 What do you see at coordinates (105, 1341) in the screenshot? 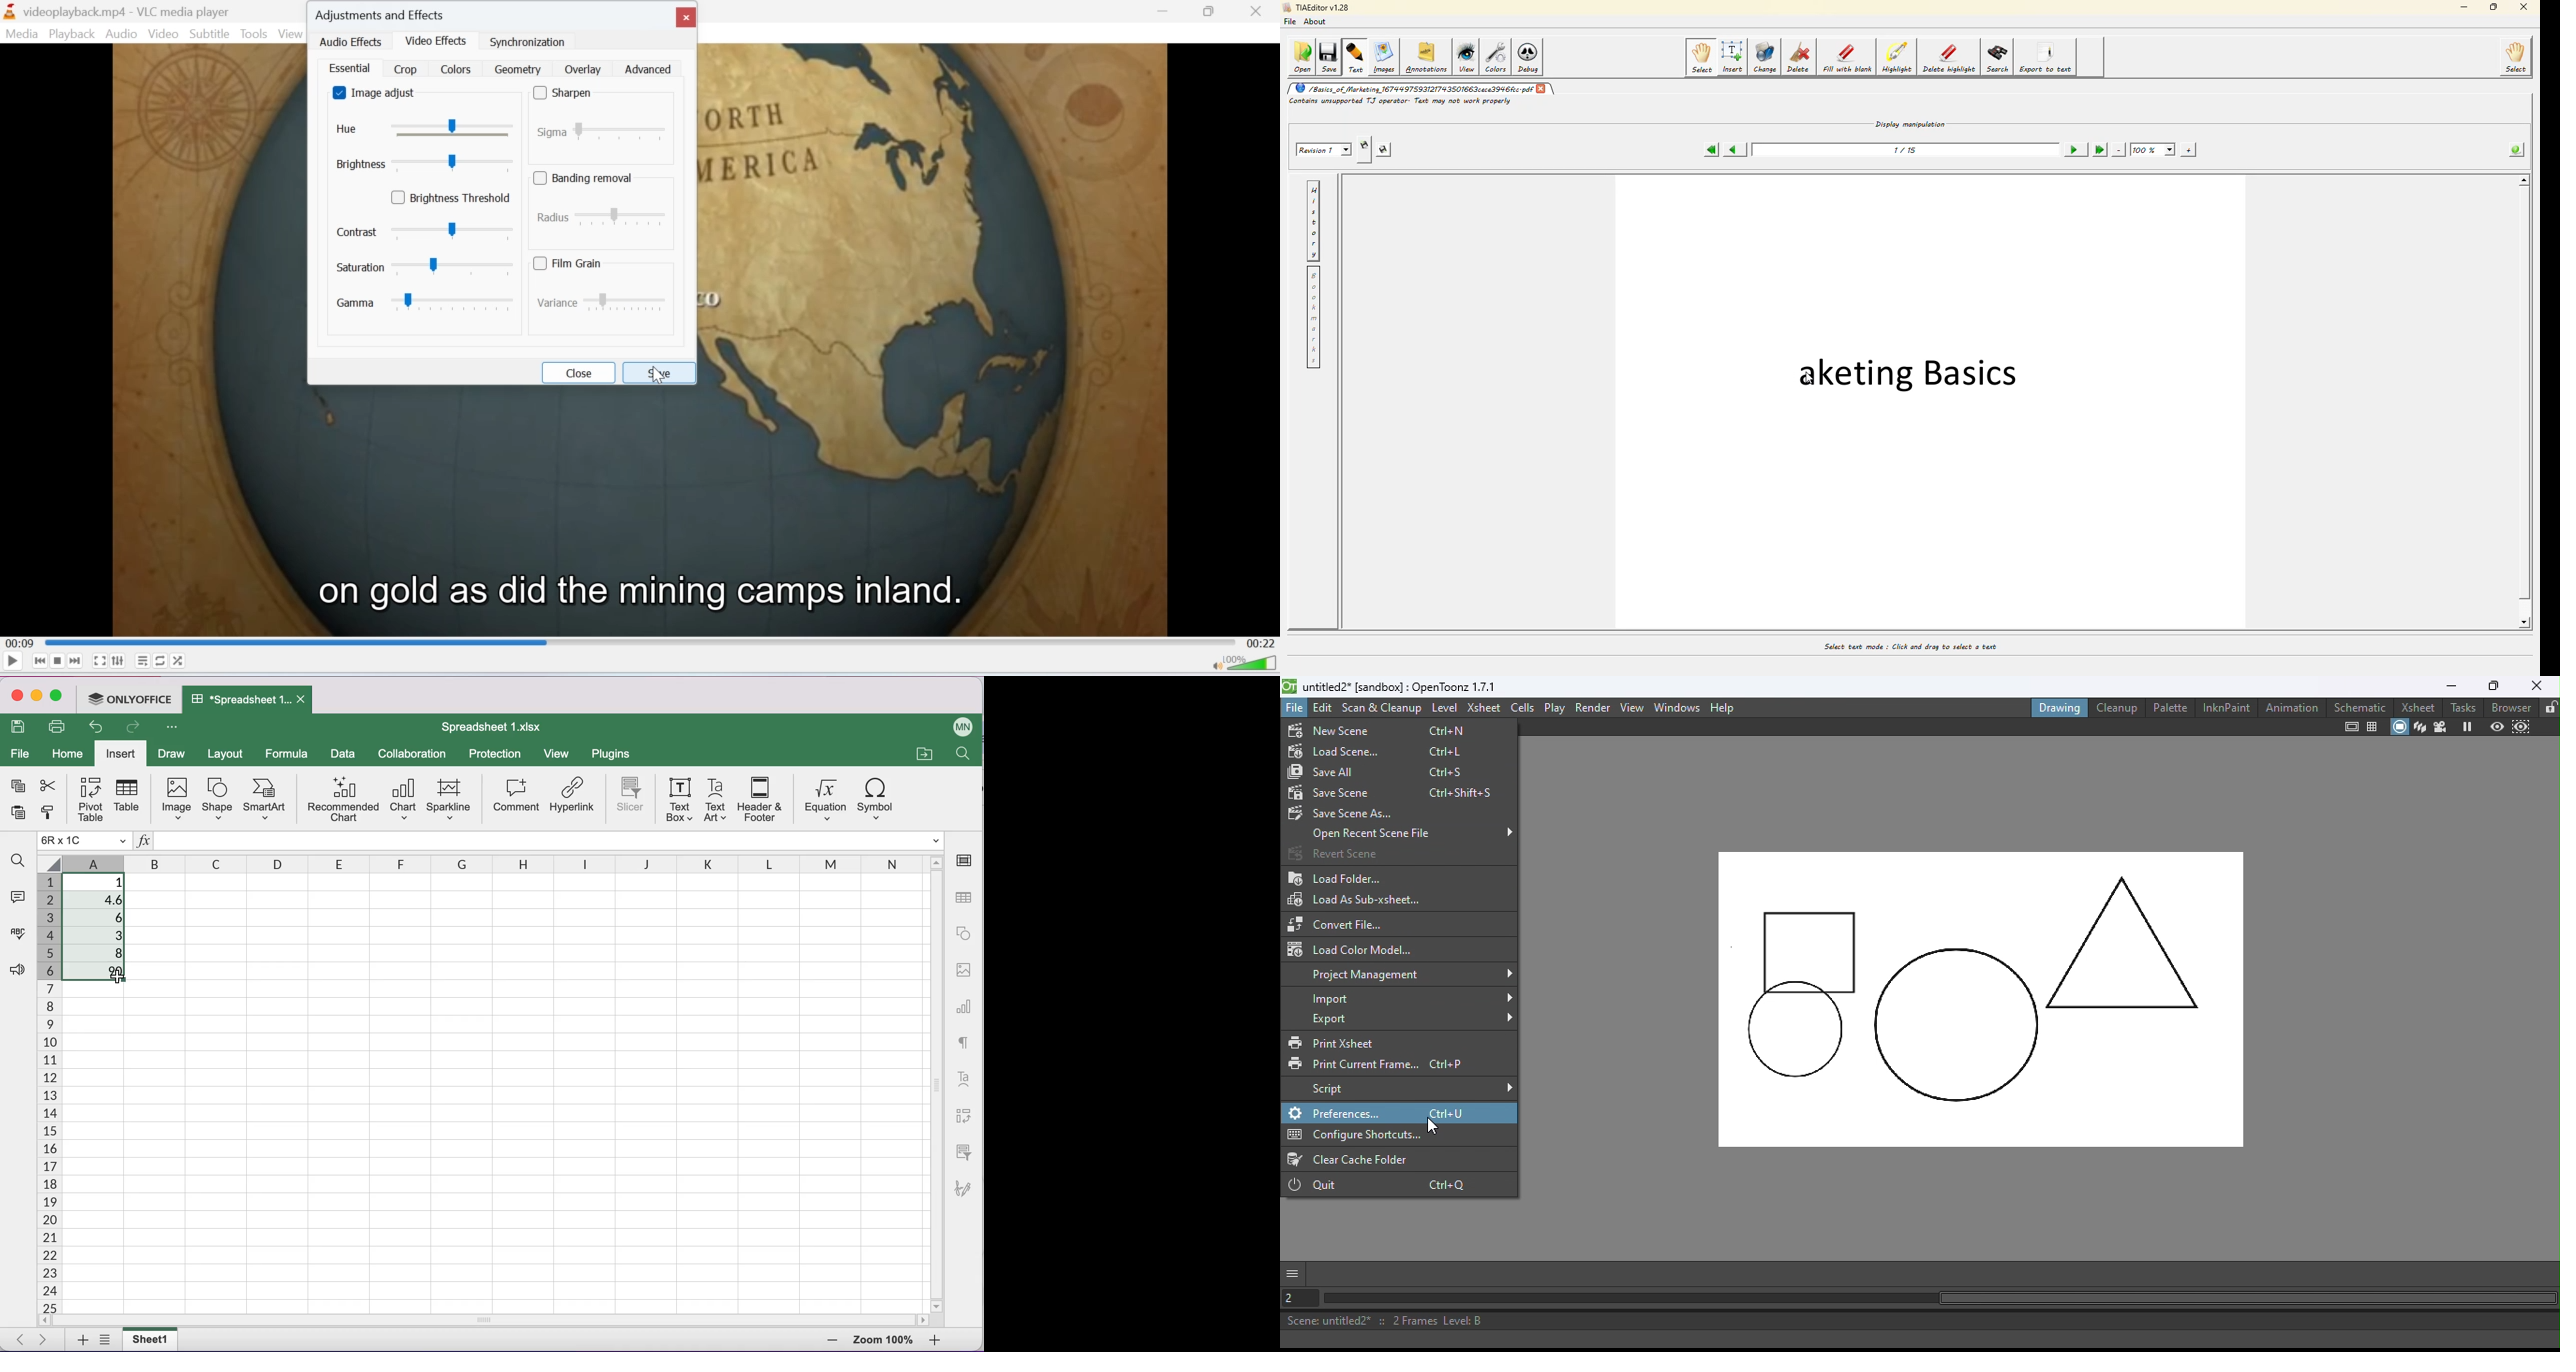
I see `list of sheets` at bounding box center [105, 1341].